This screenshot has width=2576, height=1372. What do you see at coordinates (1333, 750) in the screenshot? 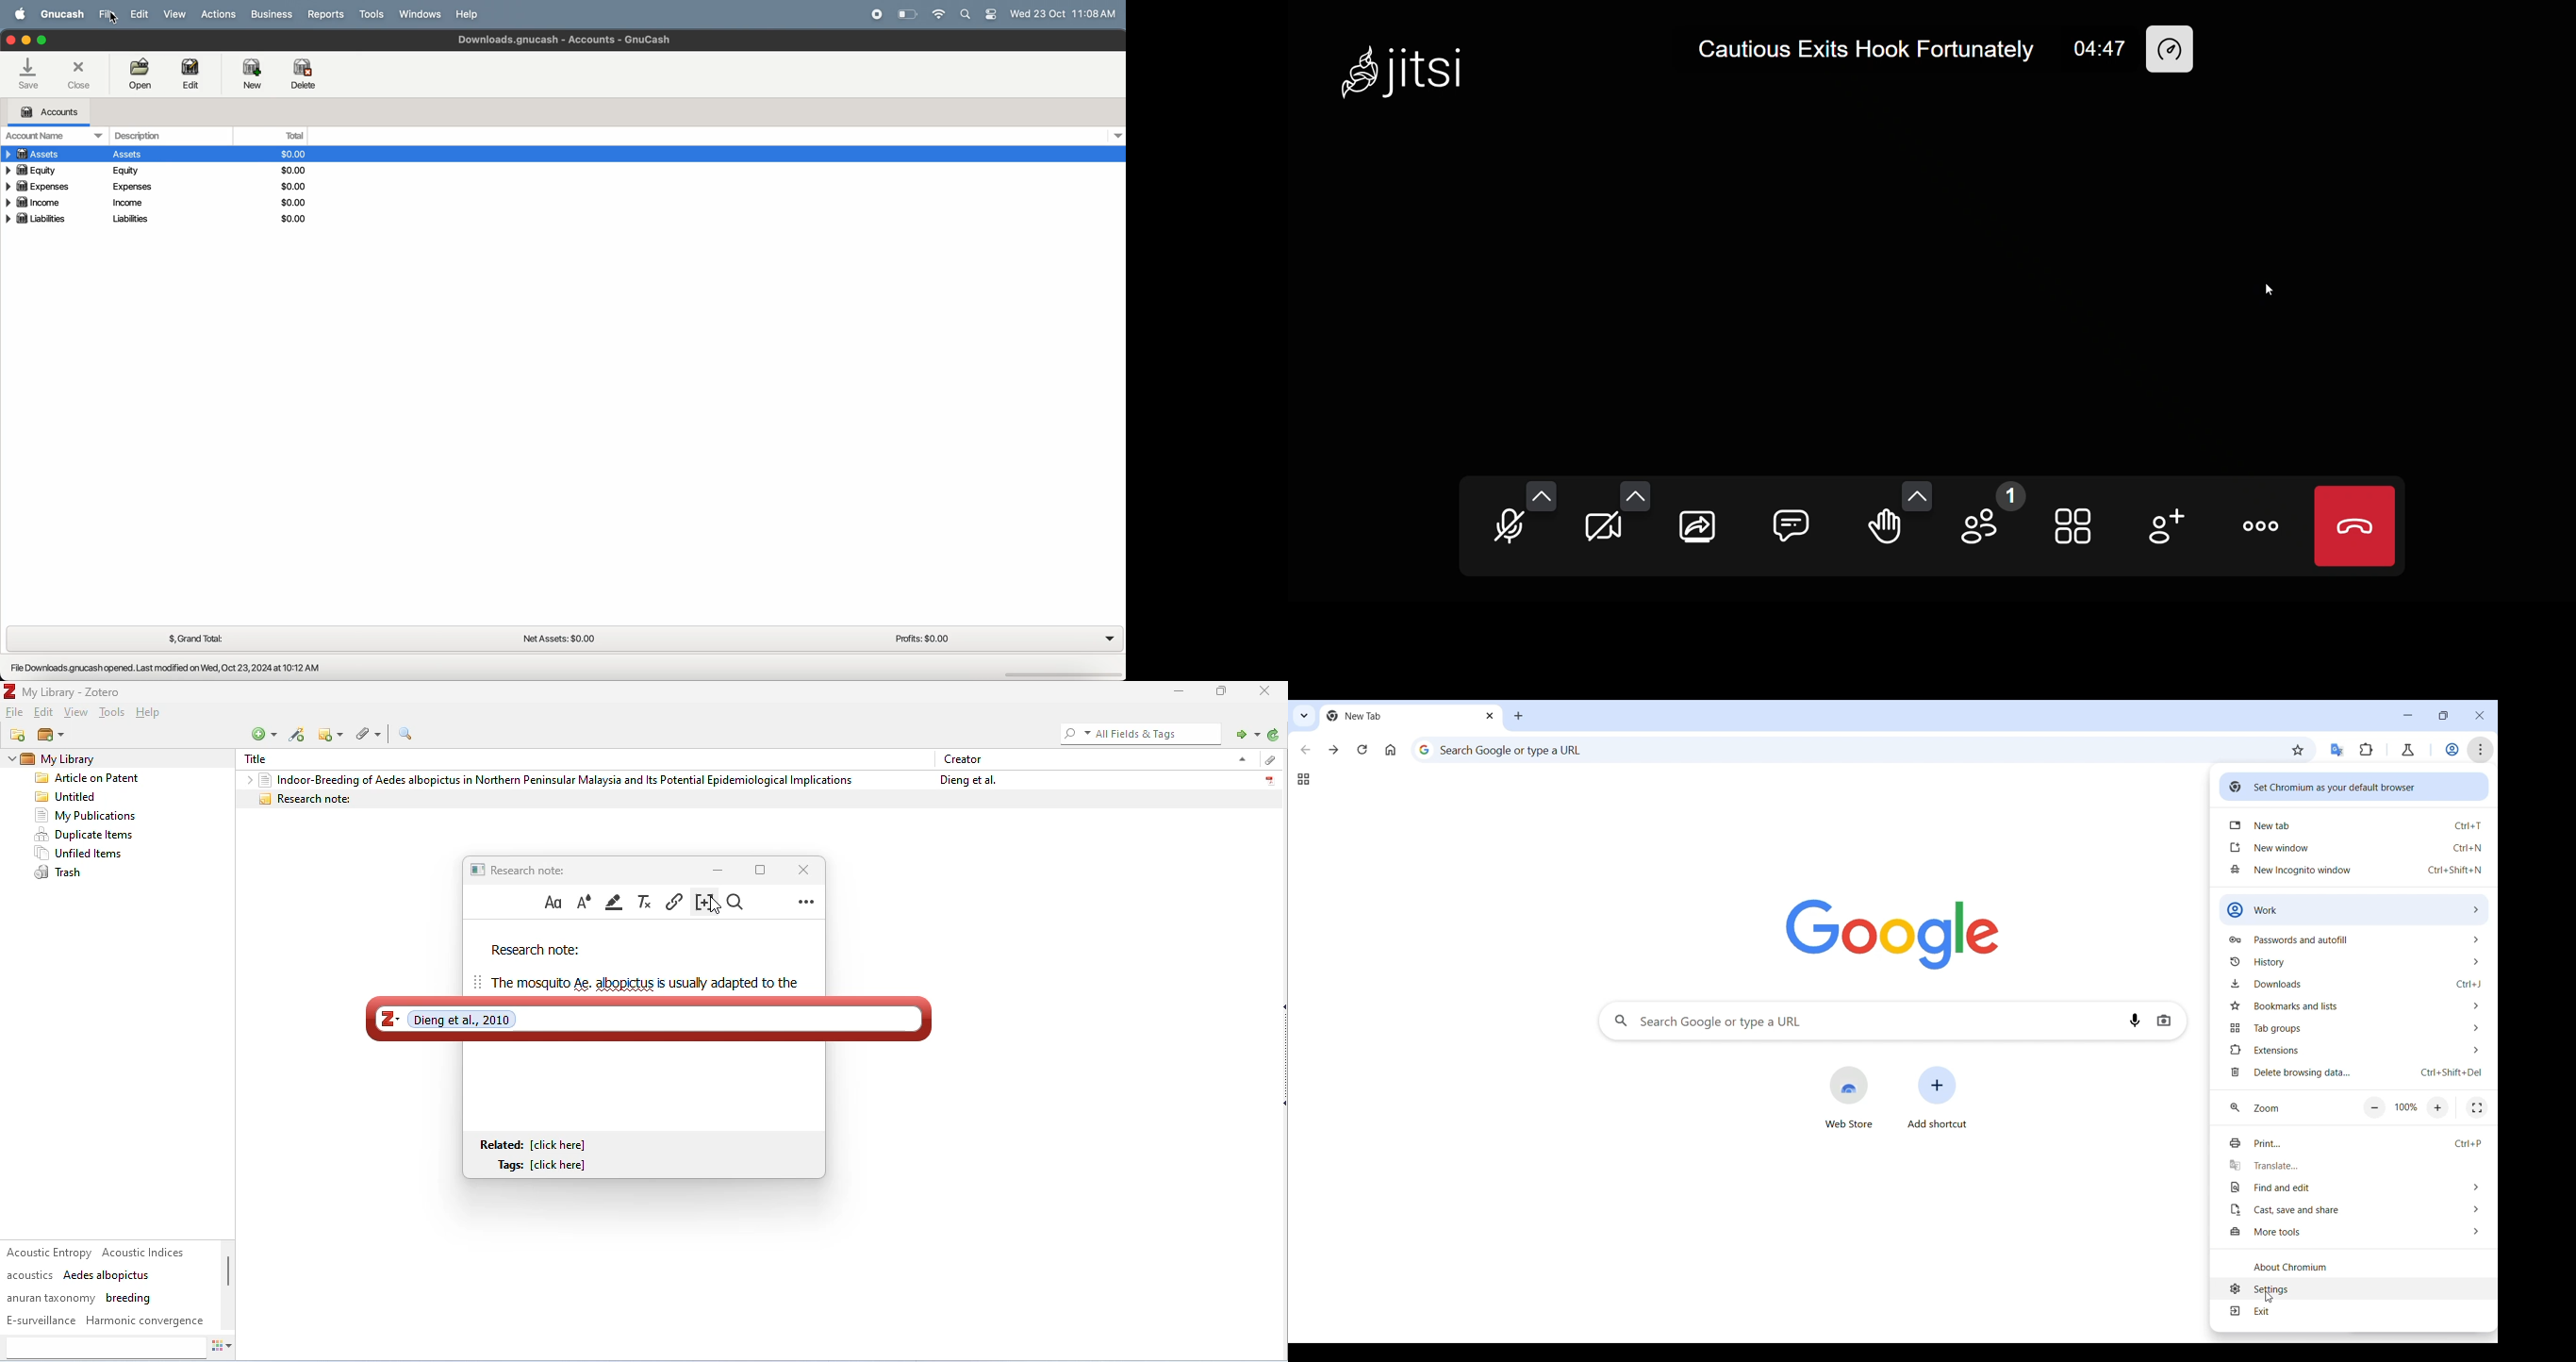
I see `Go forward` at bounding box center [1333, 750].